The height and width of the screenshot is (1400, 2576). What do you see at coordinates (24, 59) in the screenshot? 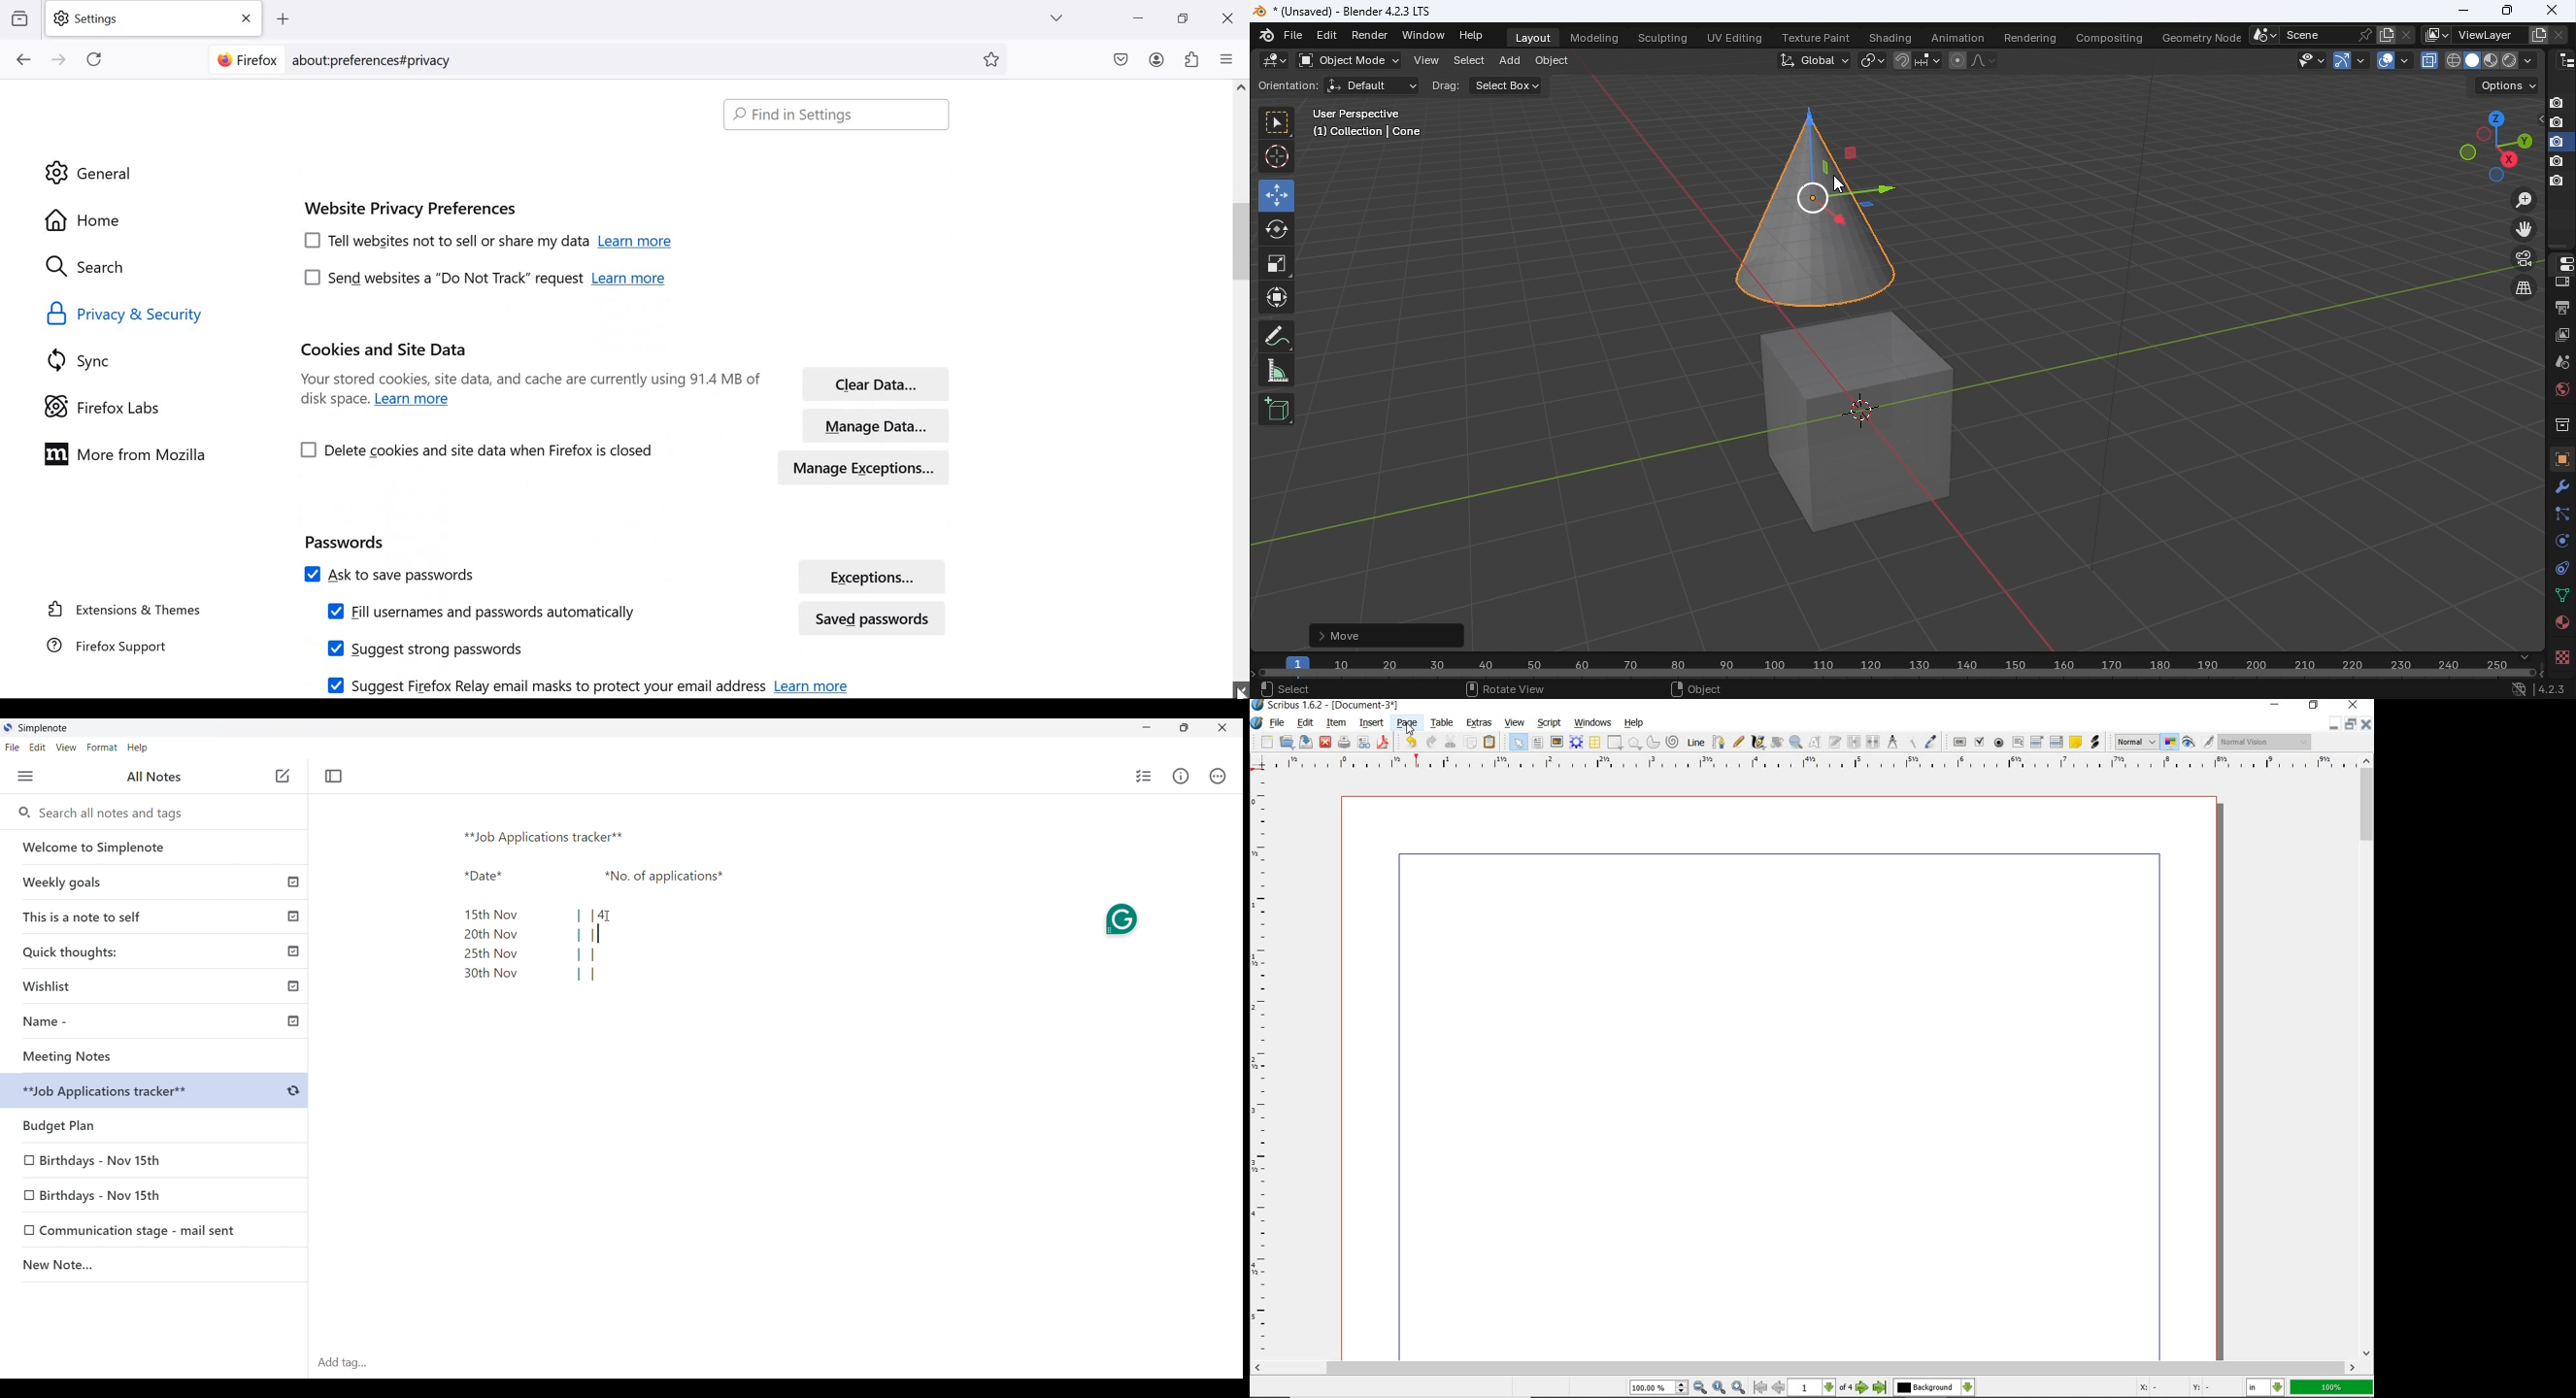
I see `go back one page` at bounding box center [24, 59].